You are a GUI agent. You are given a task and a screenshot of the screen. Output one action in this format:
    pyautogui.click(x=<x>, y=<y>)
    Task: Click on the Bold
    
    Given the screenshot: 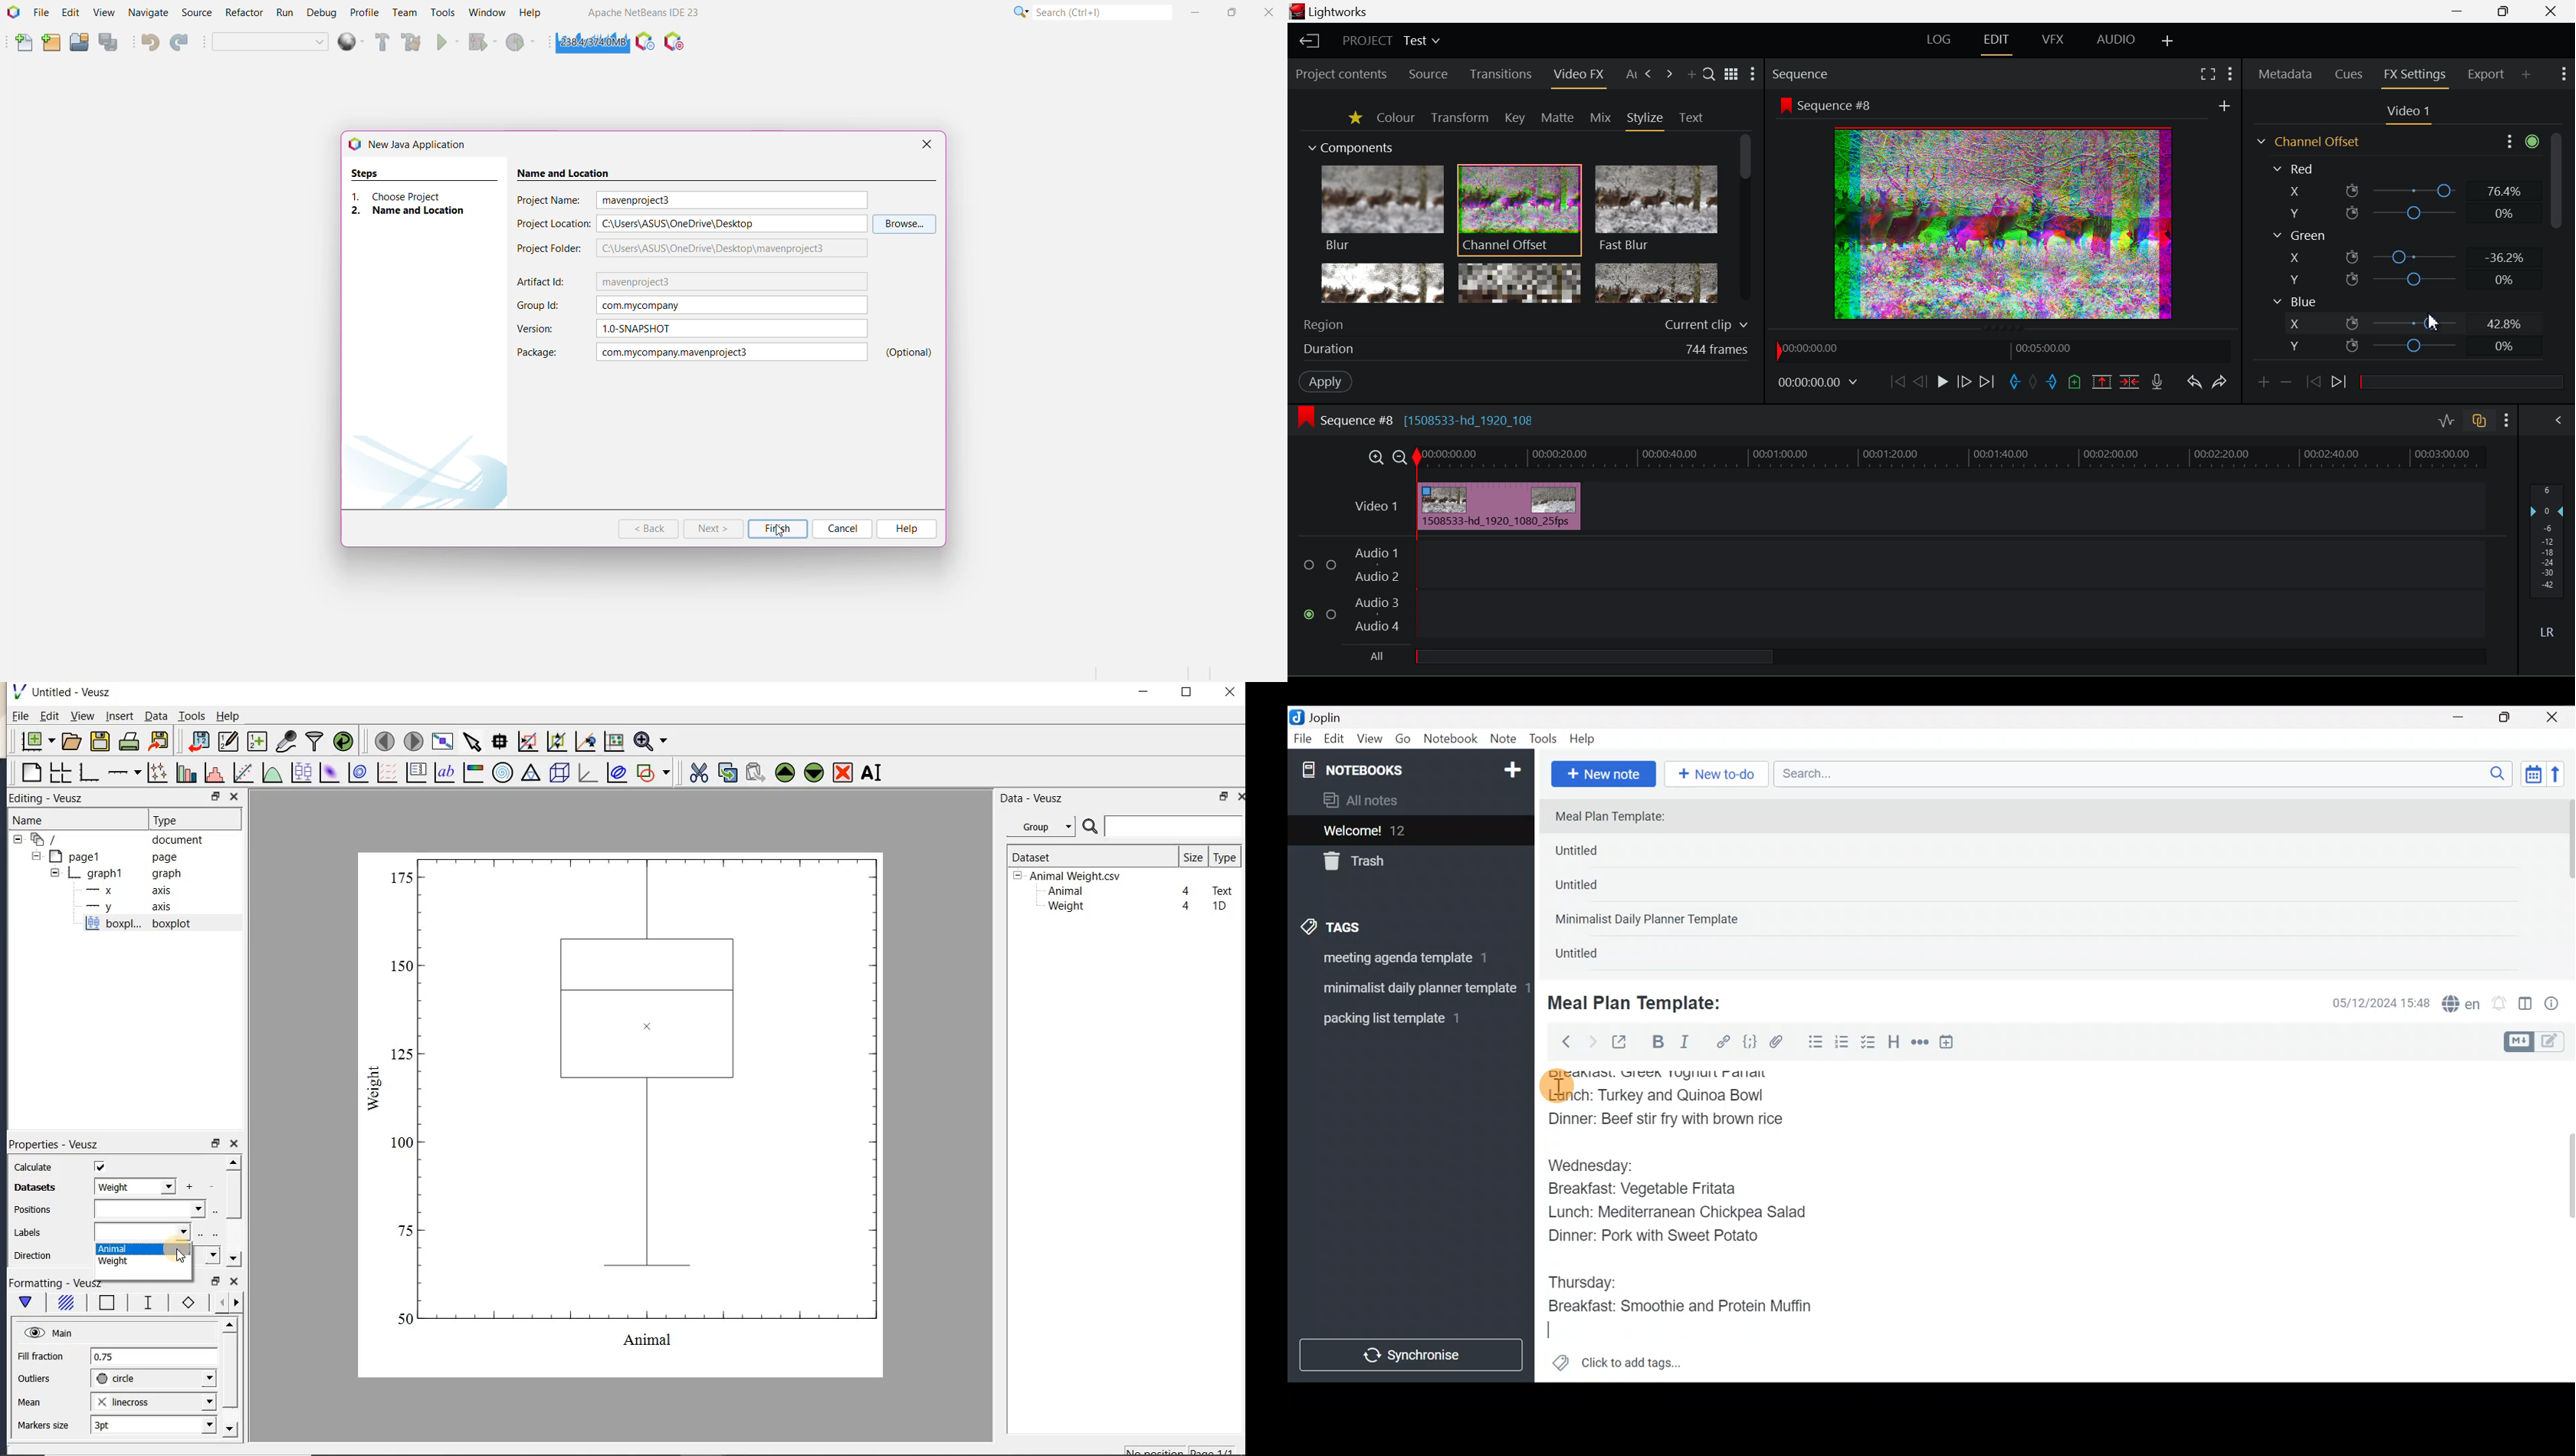 What is the action you would take?
    pyautogui.click(x=1657, y=1043)
    